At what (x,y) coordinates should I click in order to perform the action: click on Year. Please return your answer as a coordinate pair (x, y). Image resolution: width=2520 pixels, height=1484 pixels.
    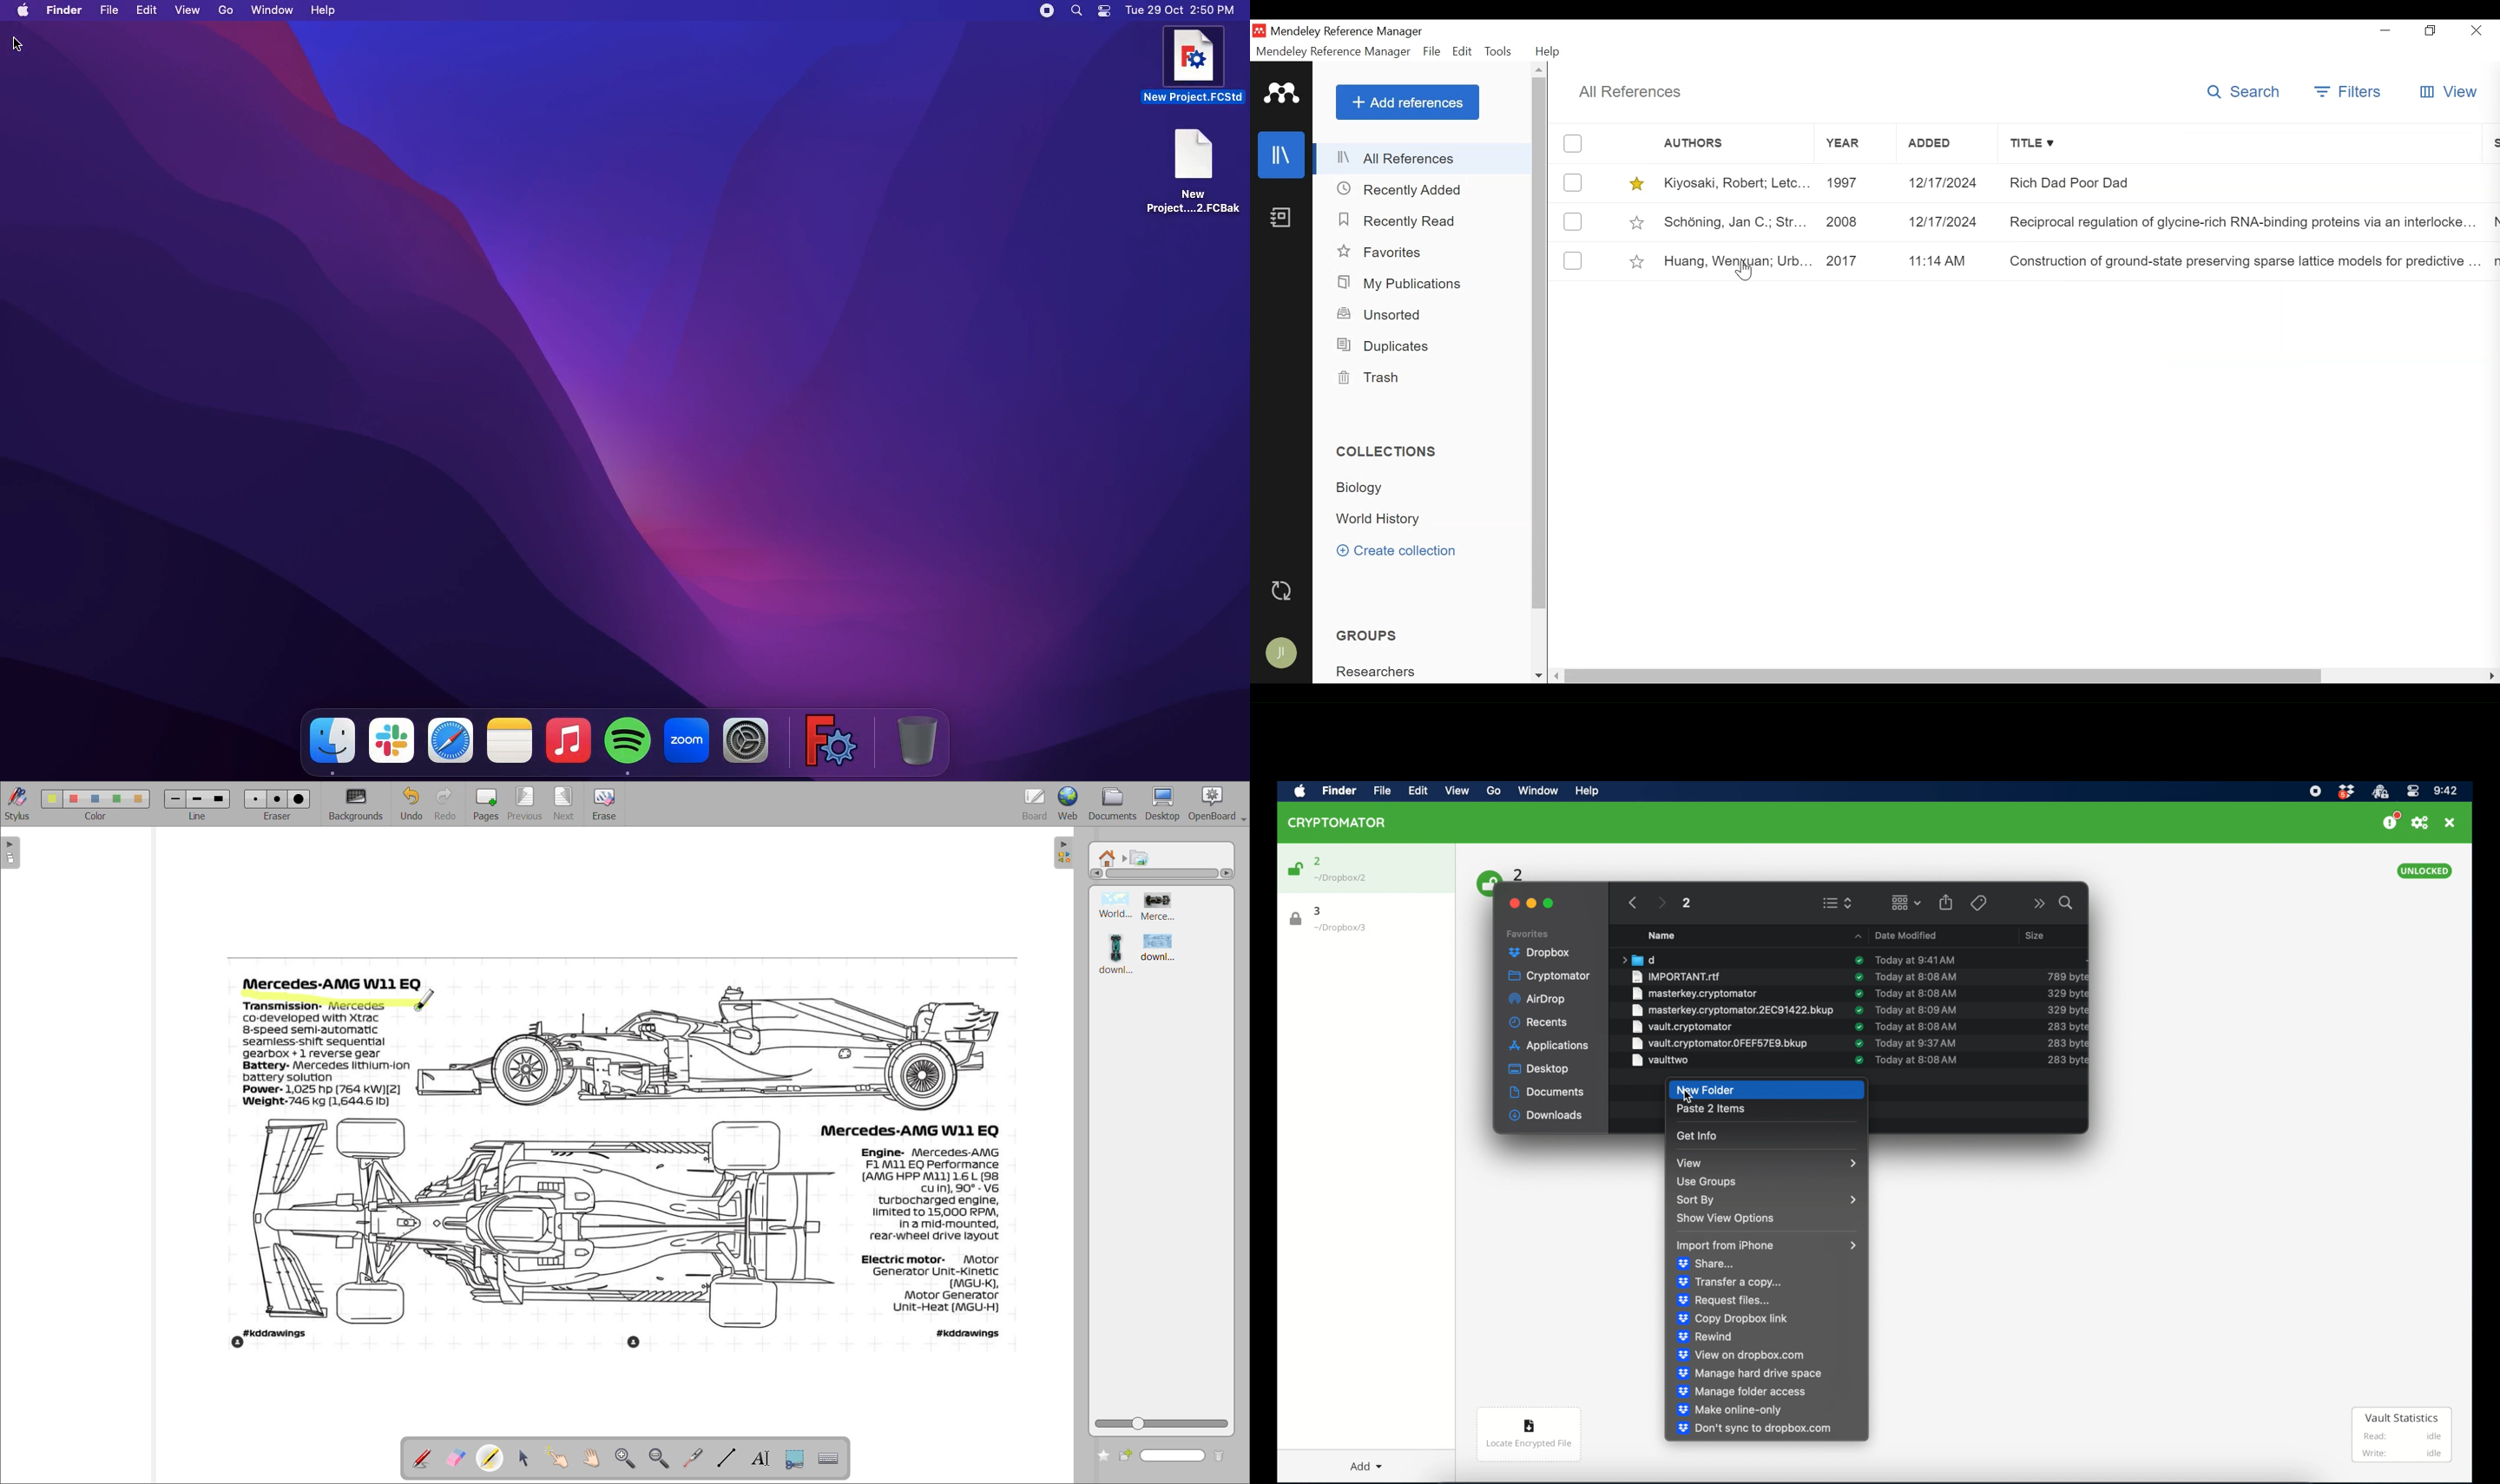
    Looking at the image, I should click on (1855, 144).